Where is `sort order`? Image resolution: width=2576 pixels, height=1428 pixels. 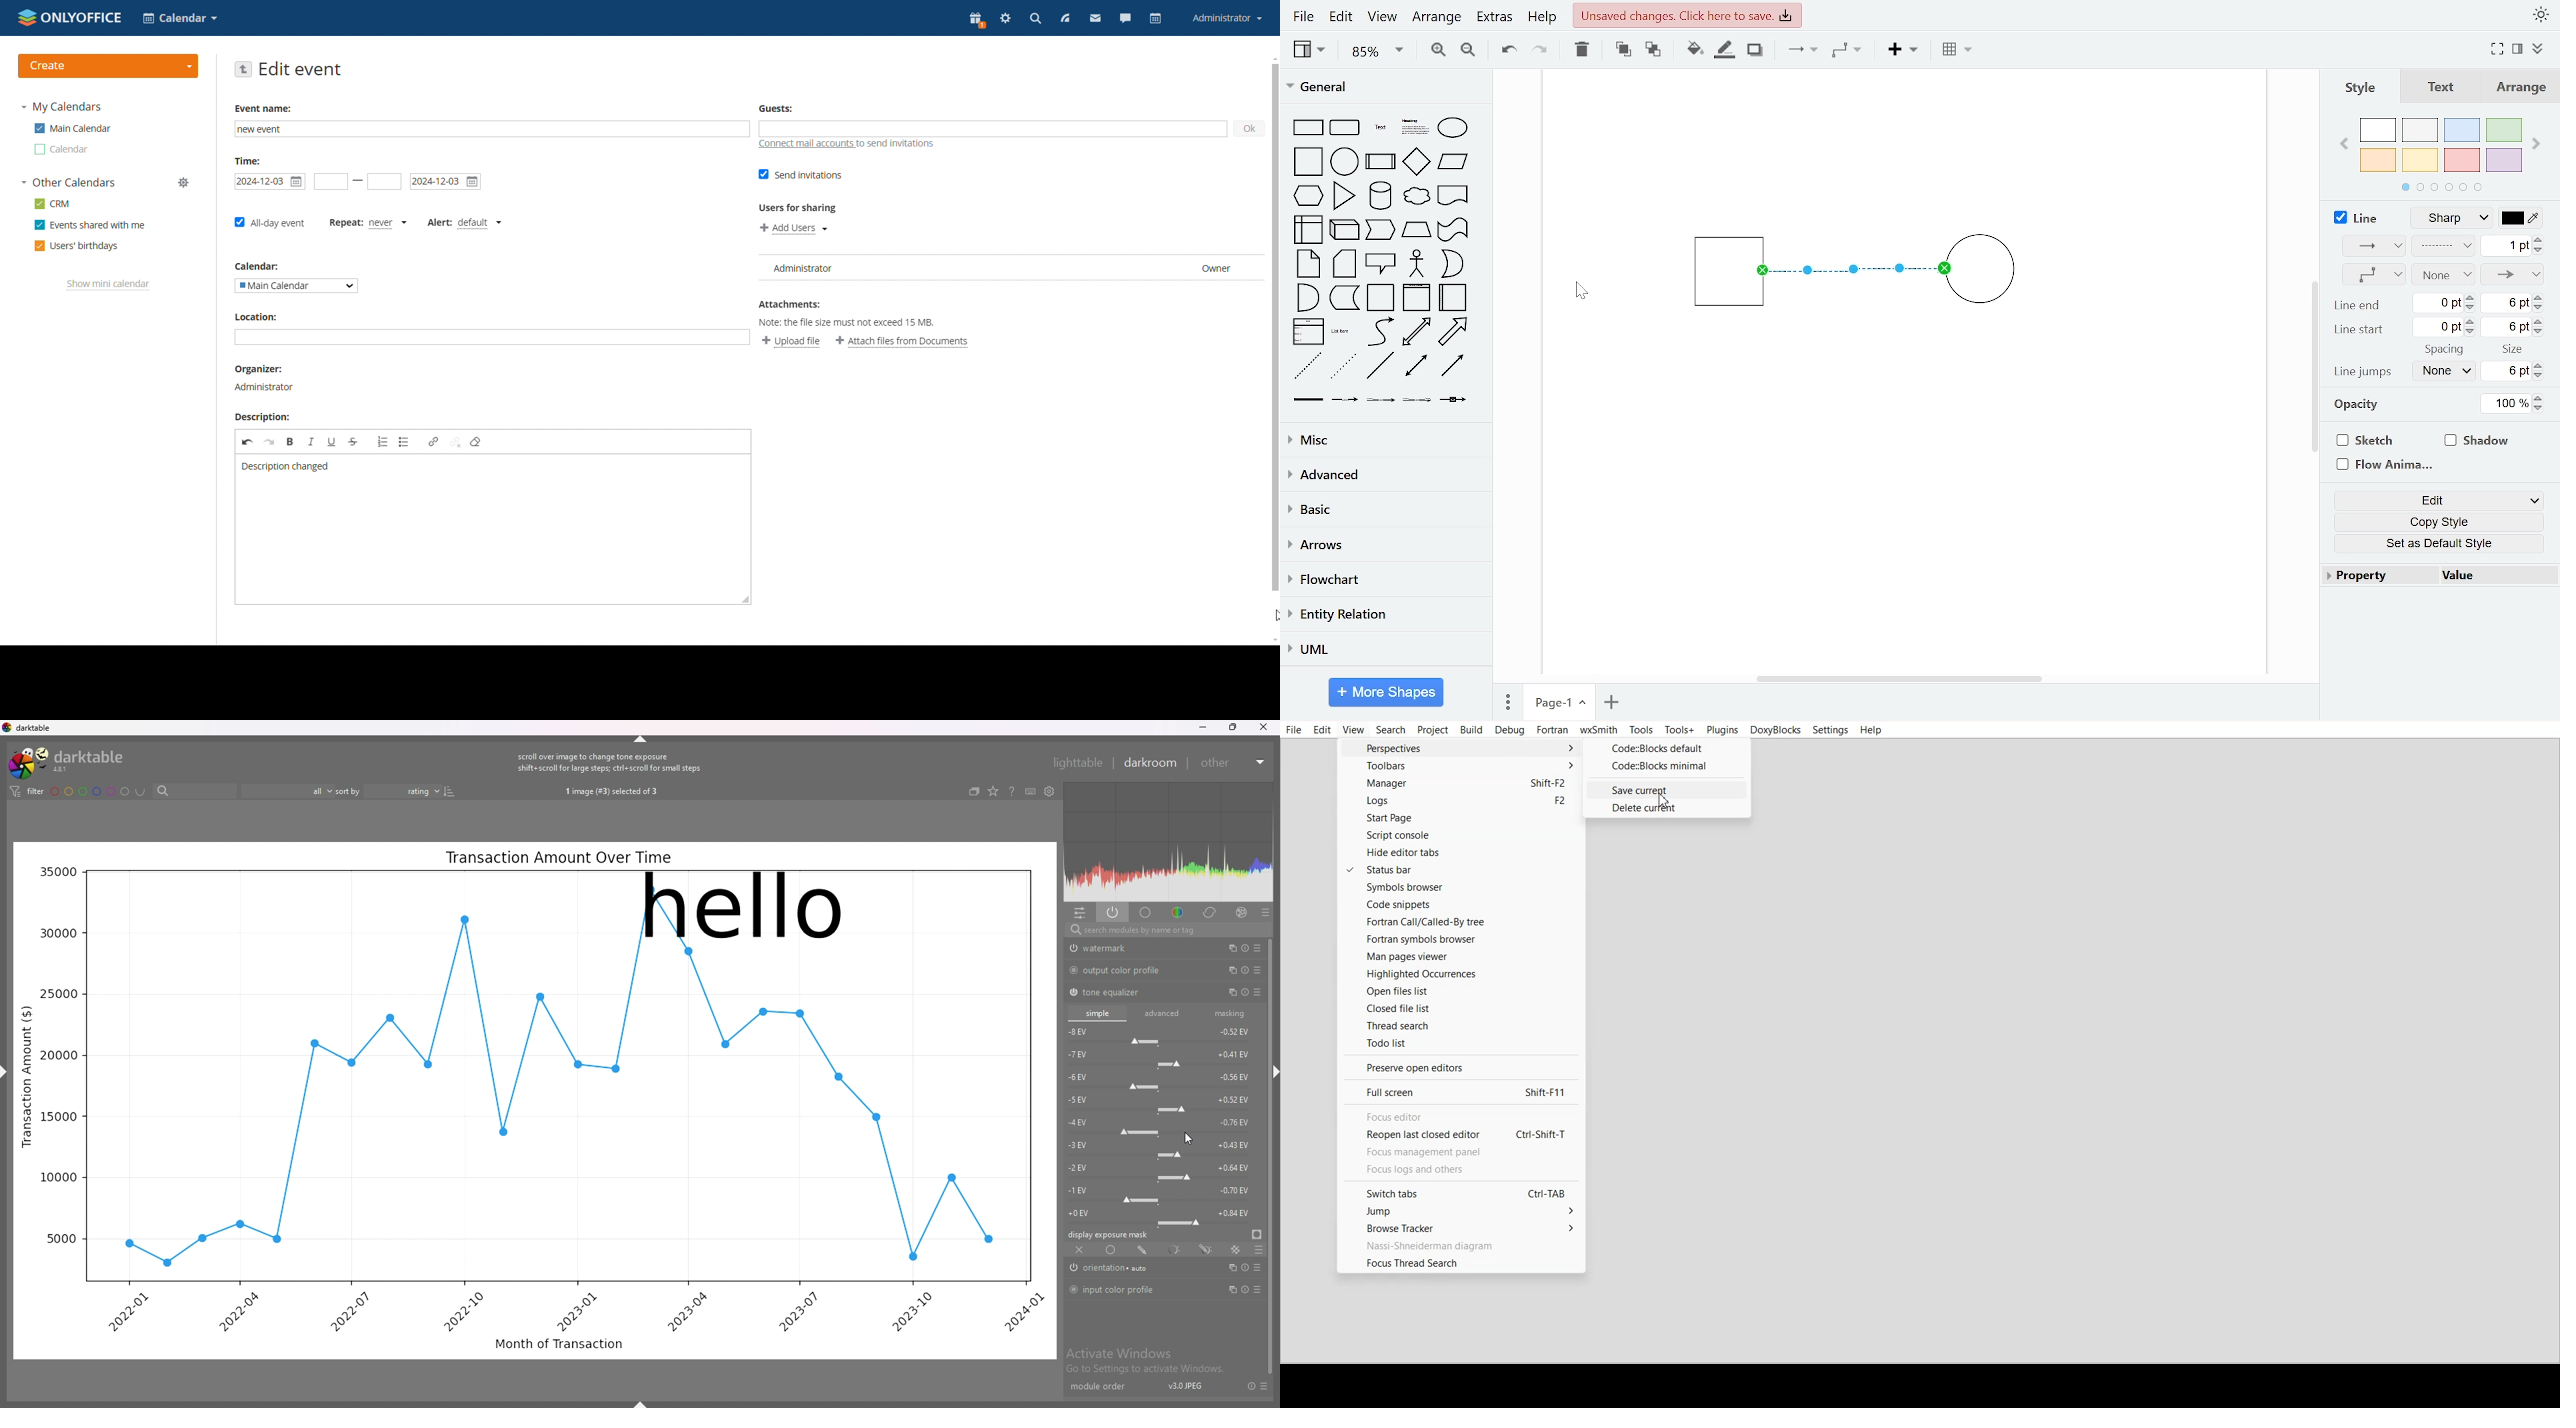
sort order is located at coordinates (403, 791).